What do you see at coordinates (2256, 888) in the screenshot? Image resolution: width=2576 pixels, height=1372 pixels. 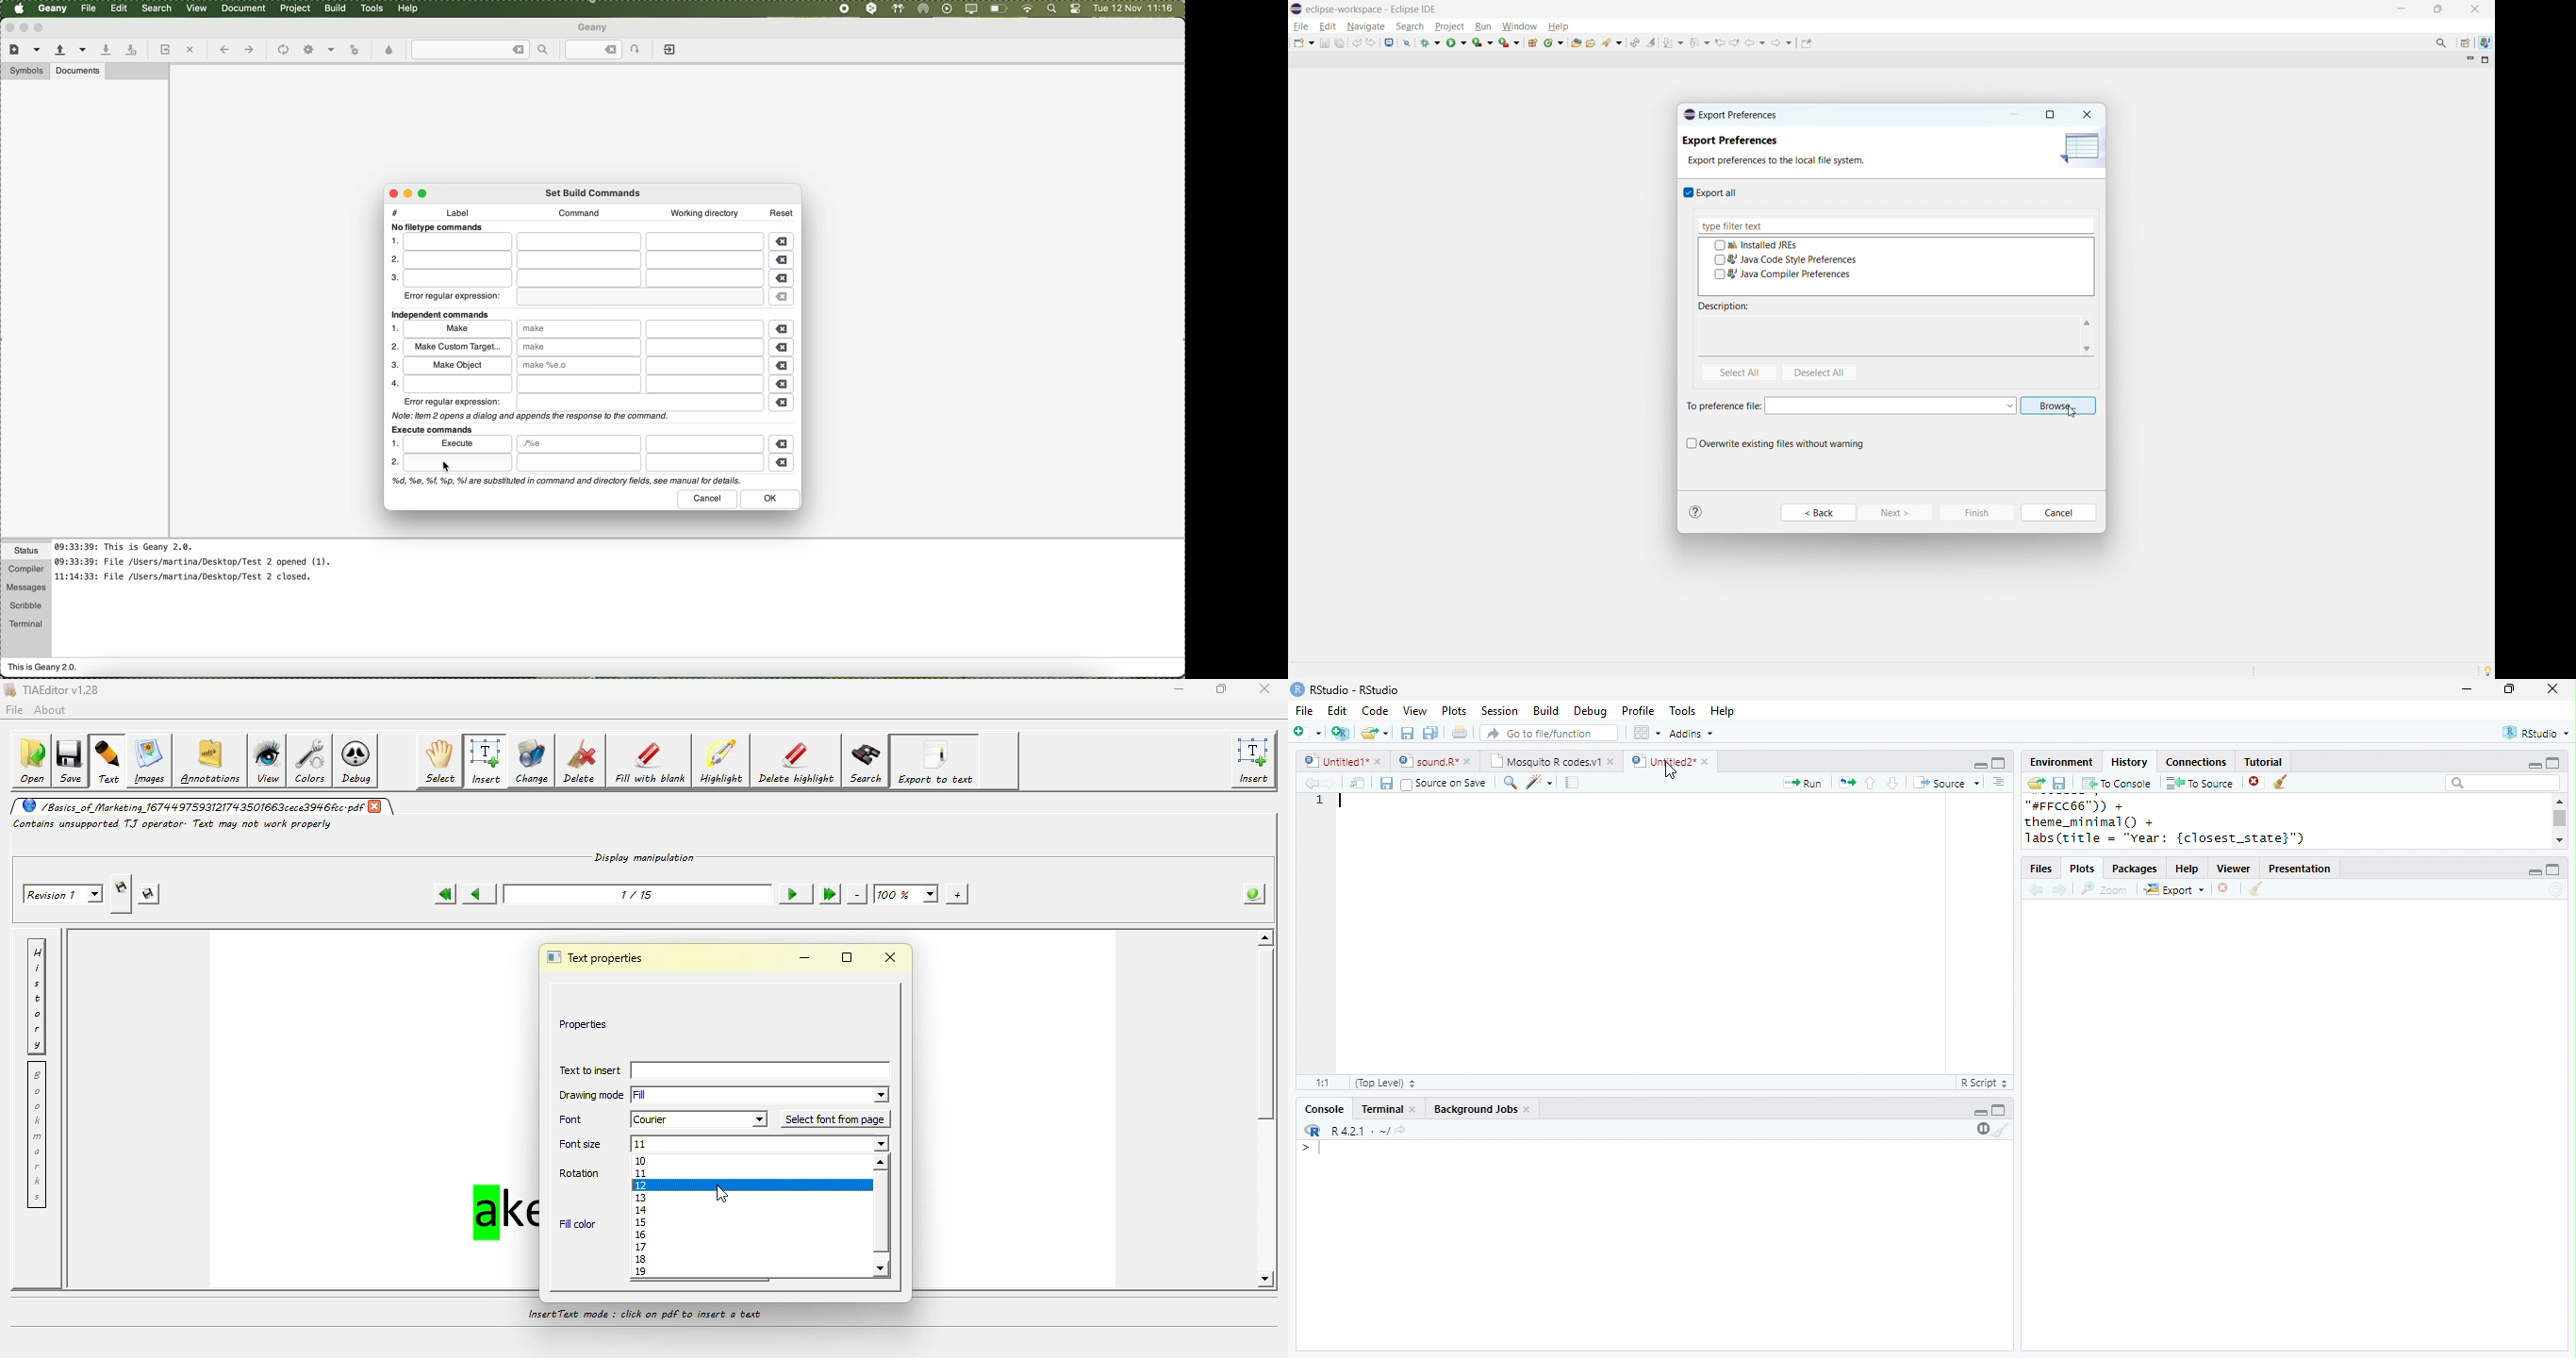 I see `clear` at bounding box center [2256, 888].